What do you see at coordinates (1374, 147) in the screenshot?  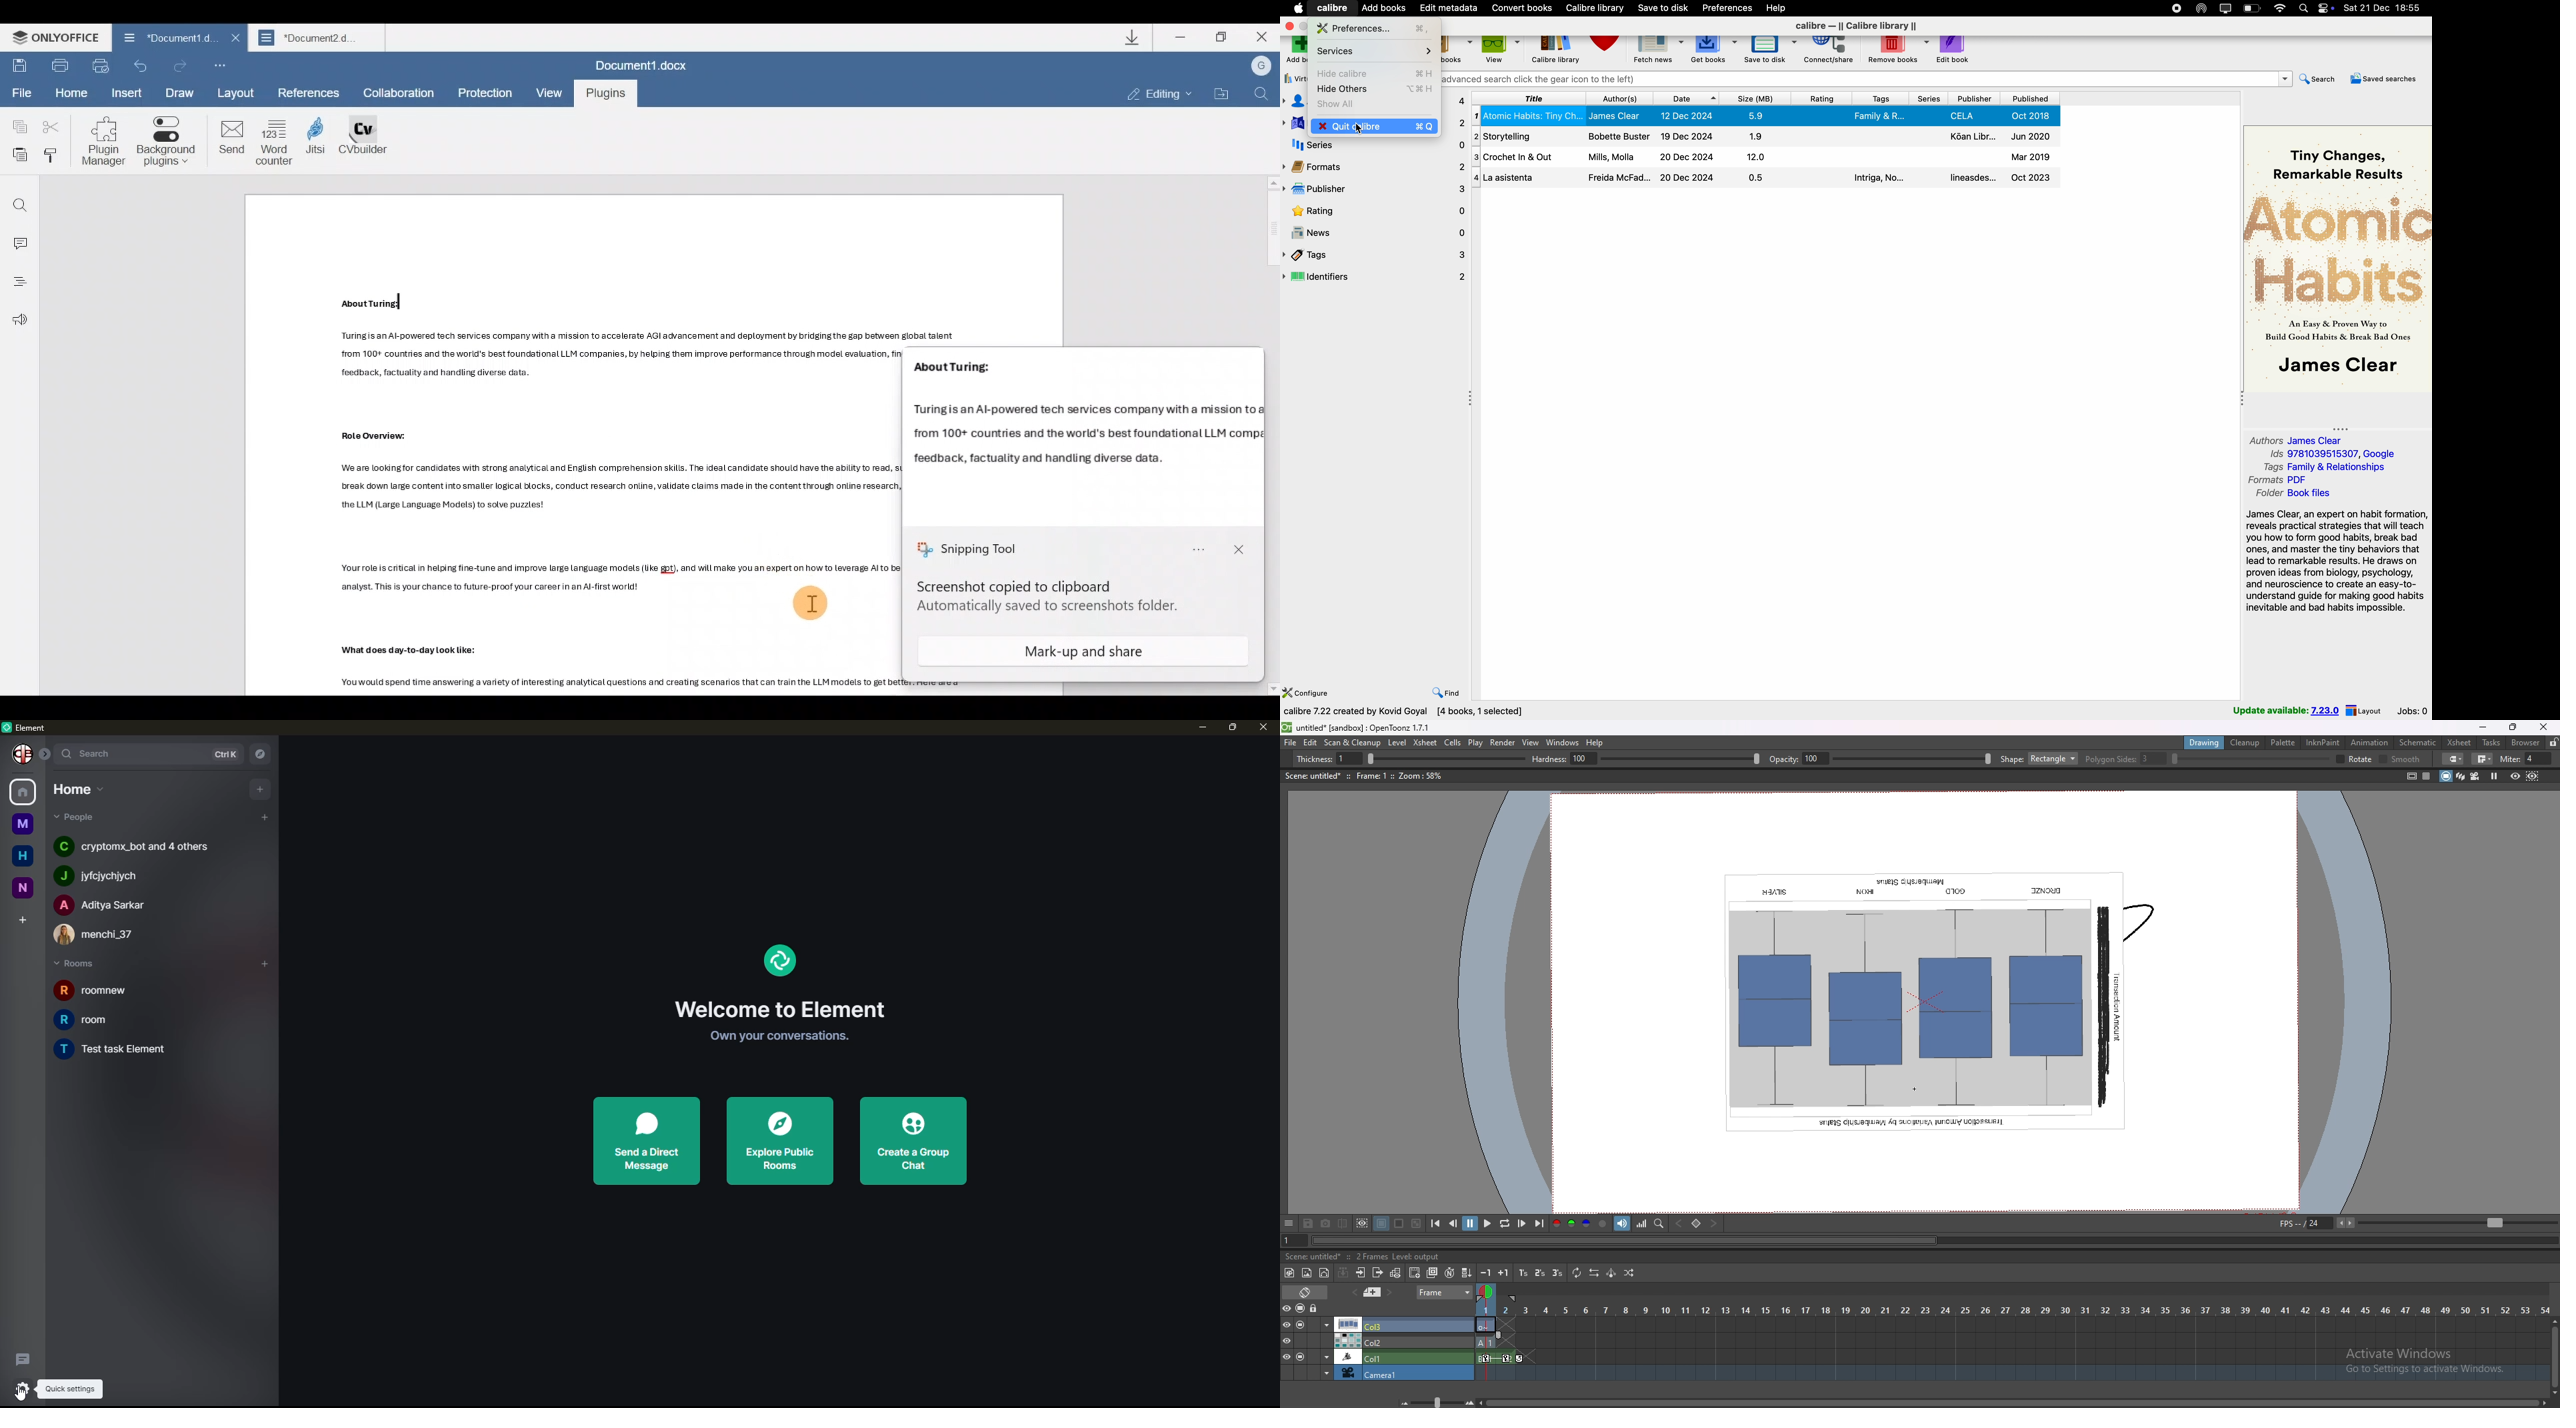 I see `series` at bounding box center [1374, 147].